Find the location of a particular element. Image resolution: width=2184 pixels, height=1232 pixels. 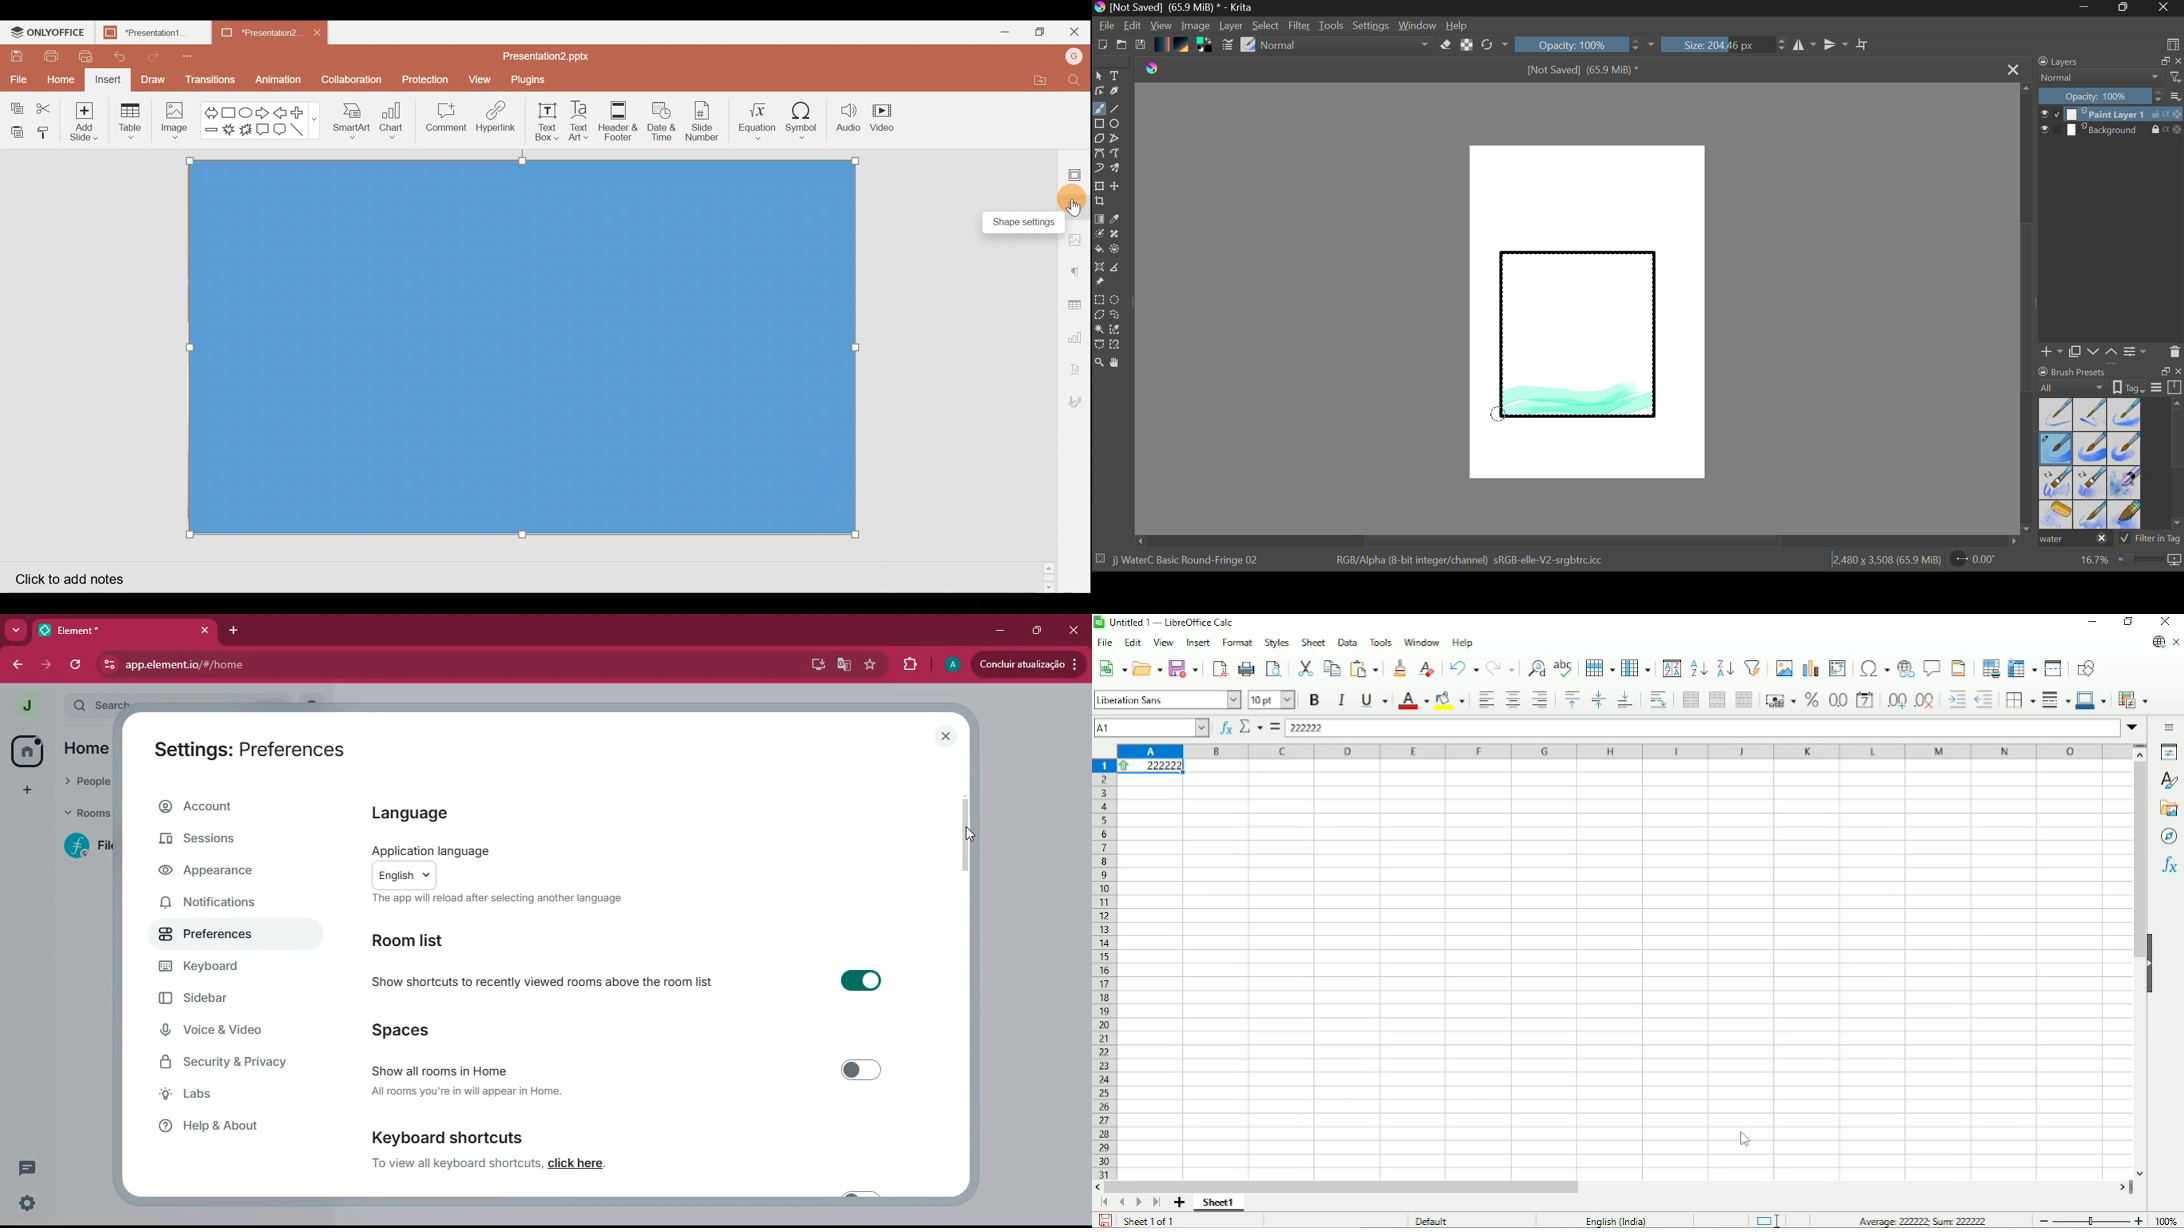

Border color is located at coordinates (2093, 700).